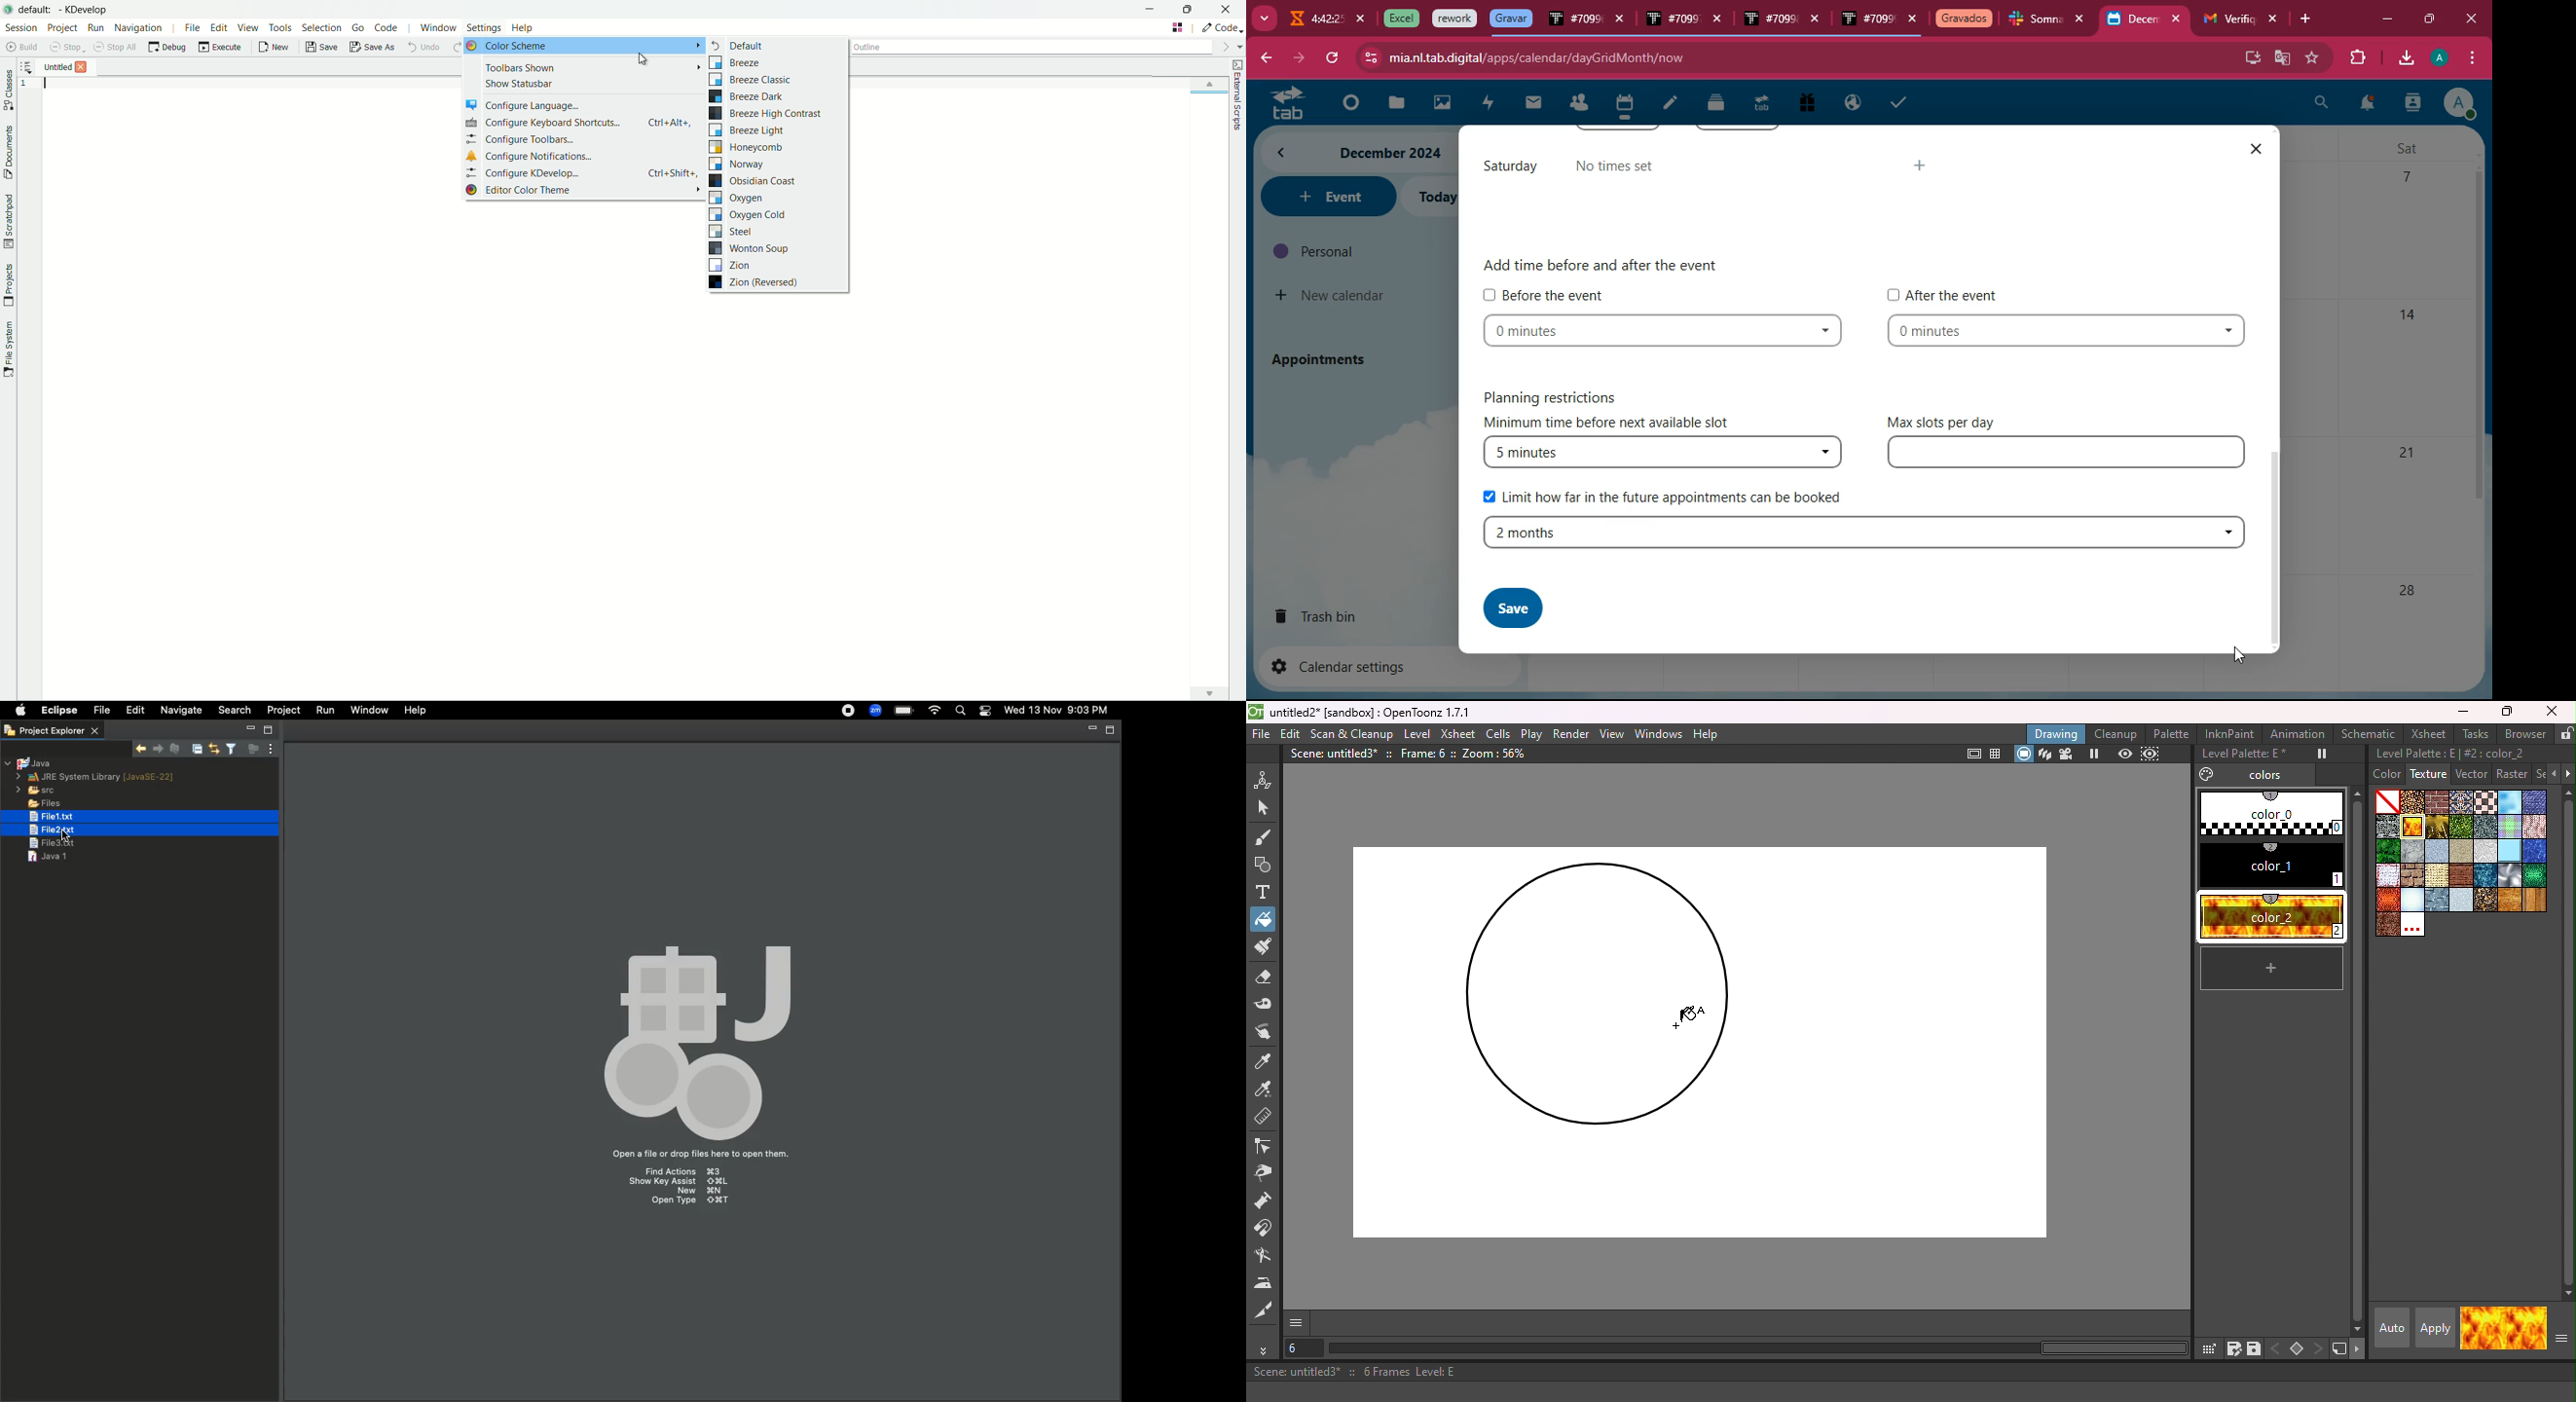 The width and height of the screenshot is (2576, 1428). What do you see at coordinates (1621, 21) in the screenshot?
I see `close` at bounding box center [1621, 21].